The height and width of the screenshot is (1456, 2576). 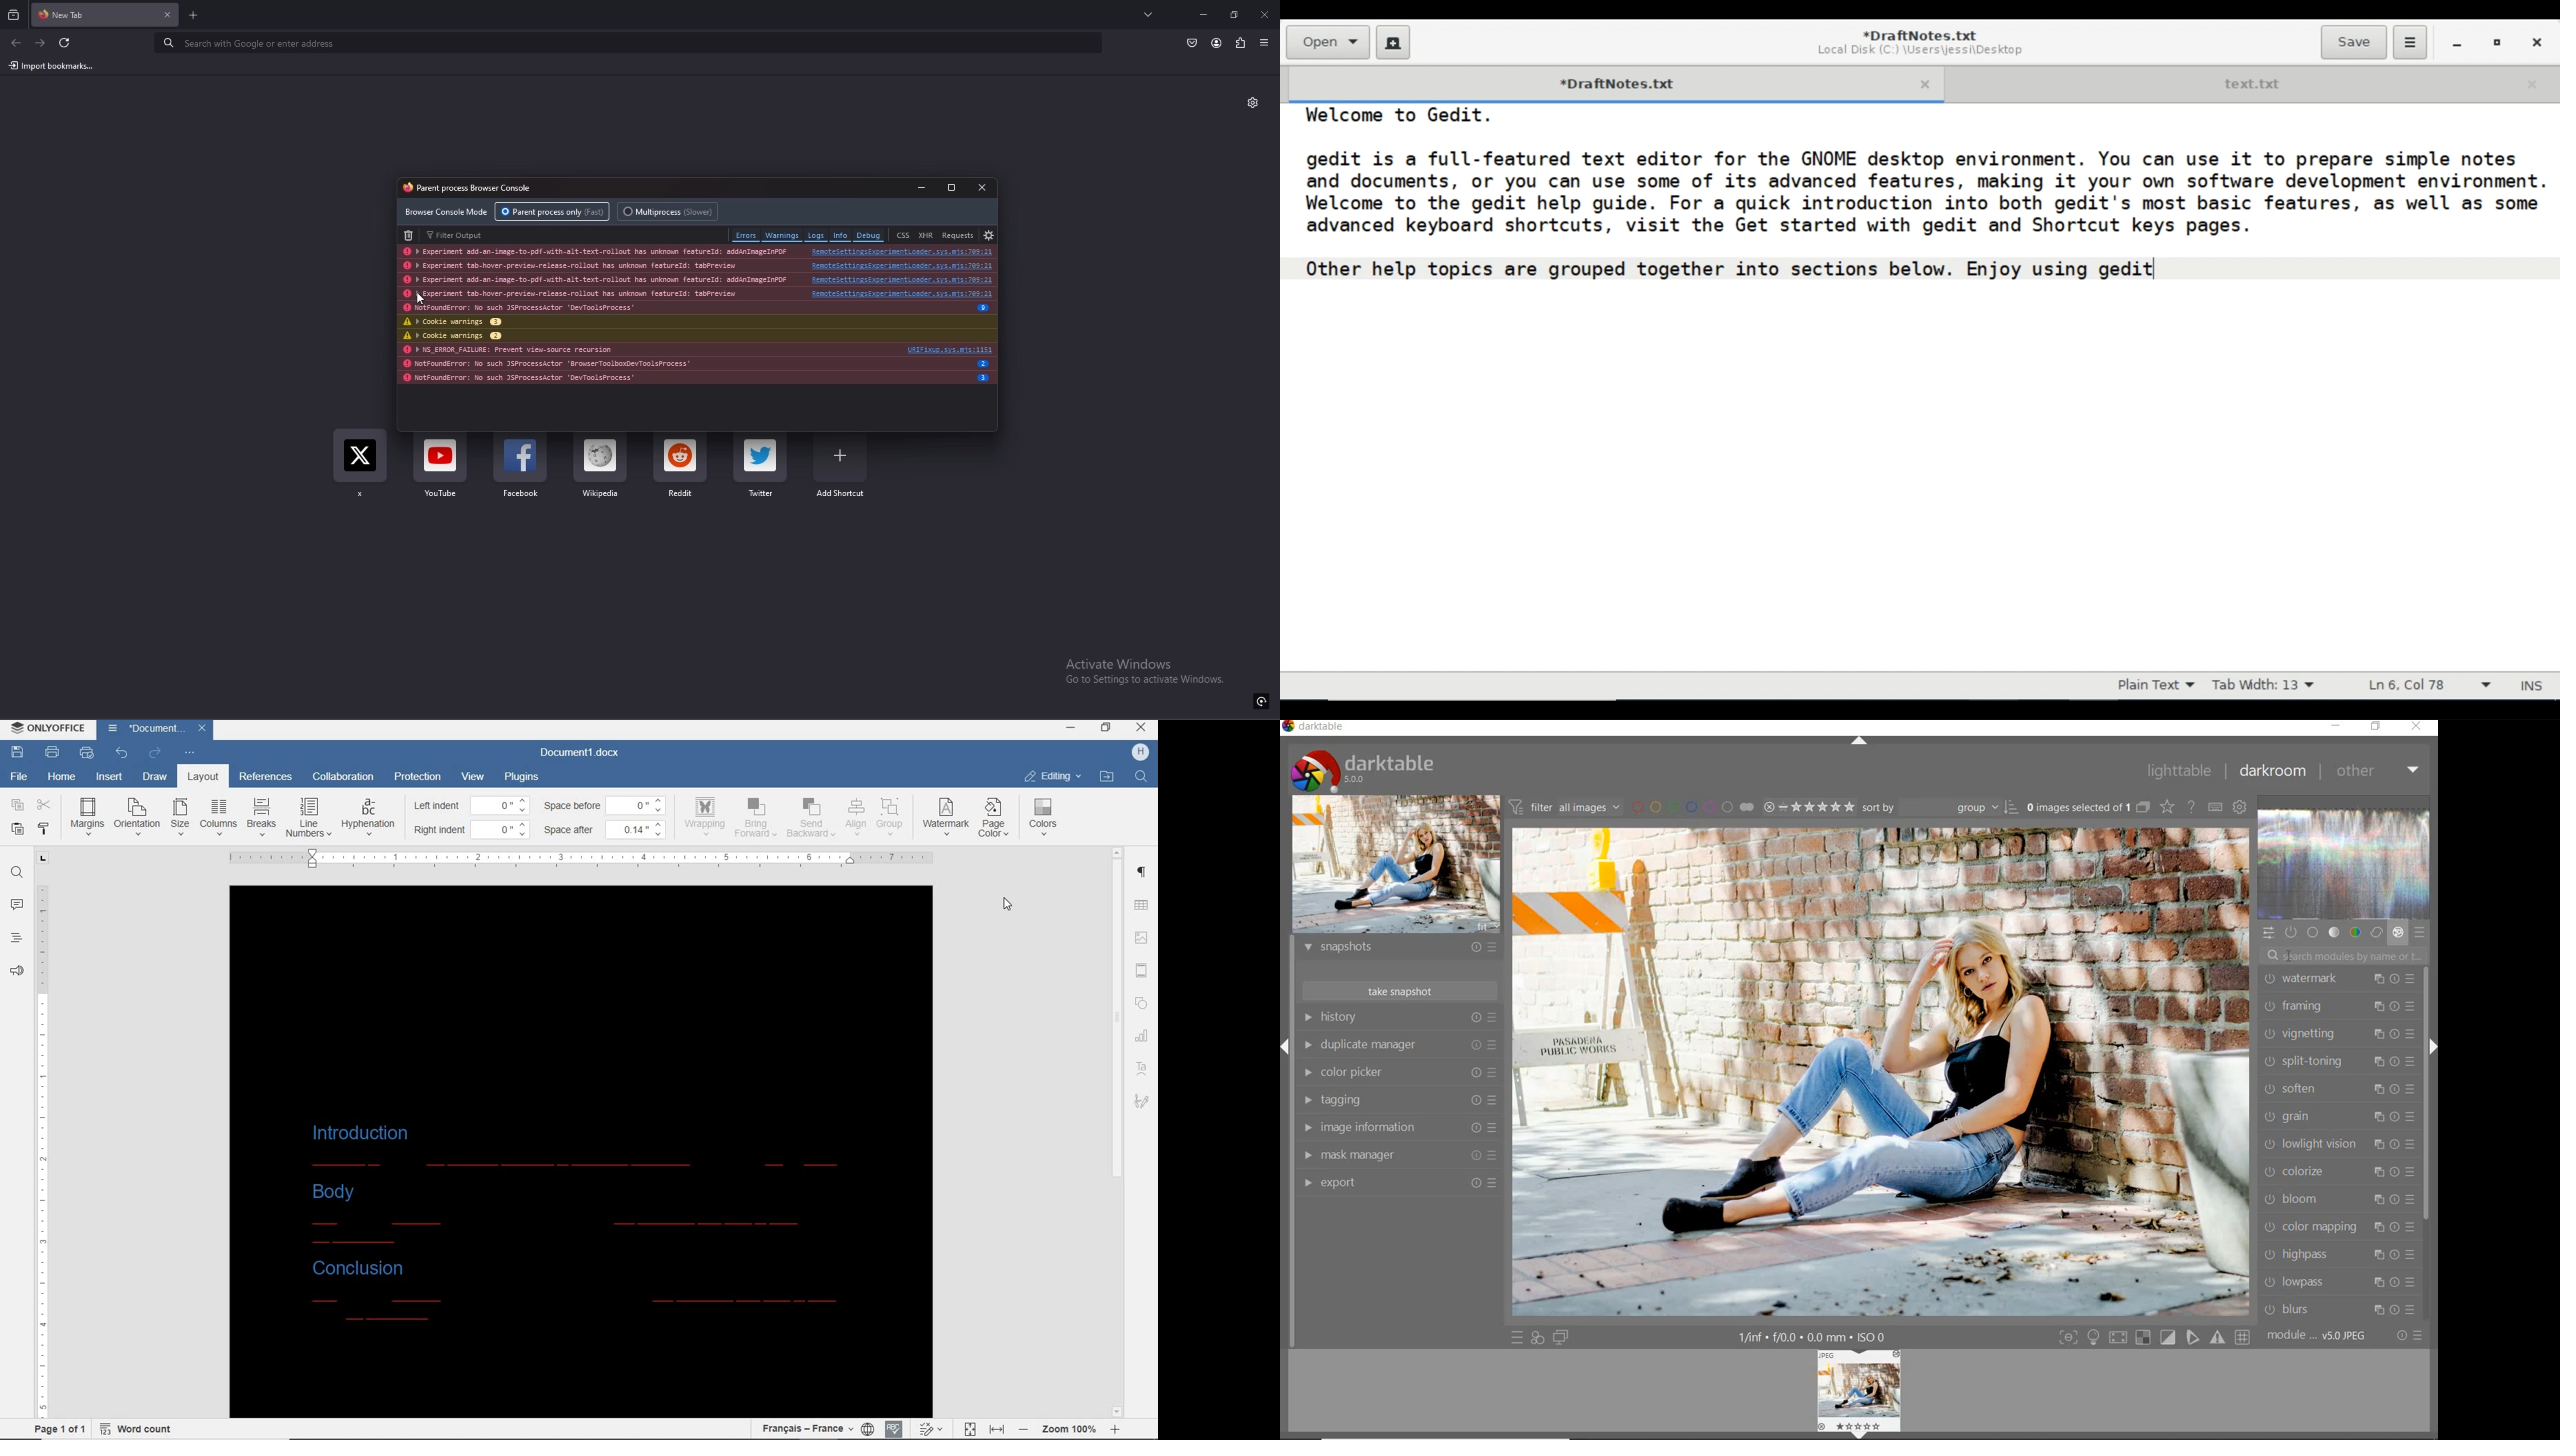 I want to click on find, so click(x=17, y=874).